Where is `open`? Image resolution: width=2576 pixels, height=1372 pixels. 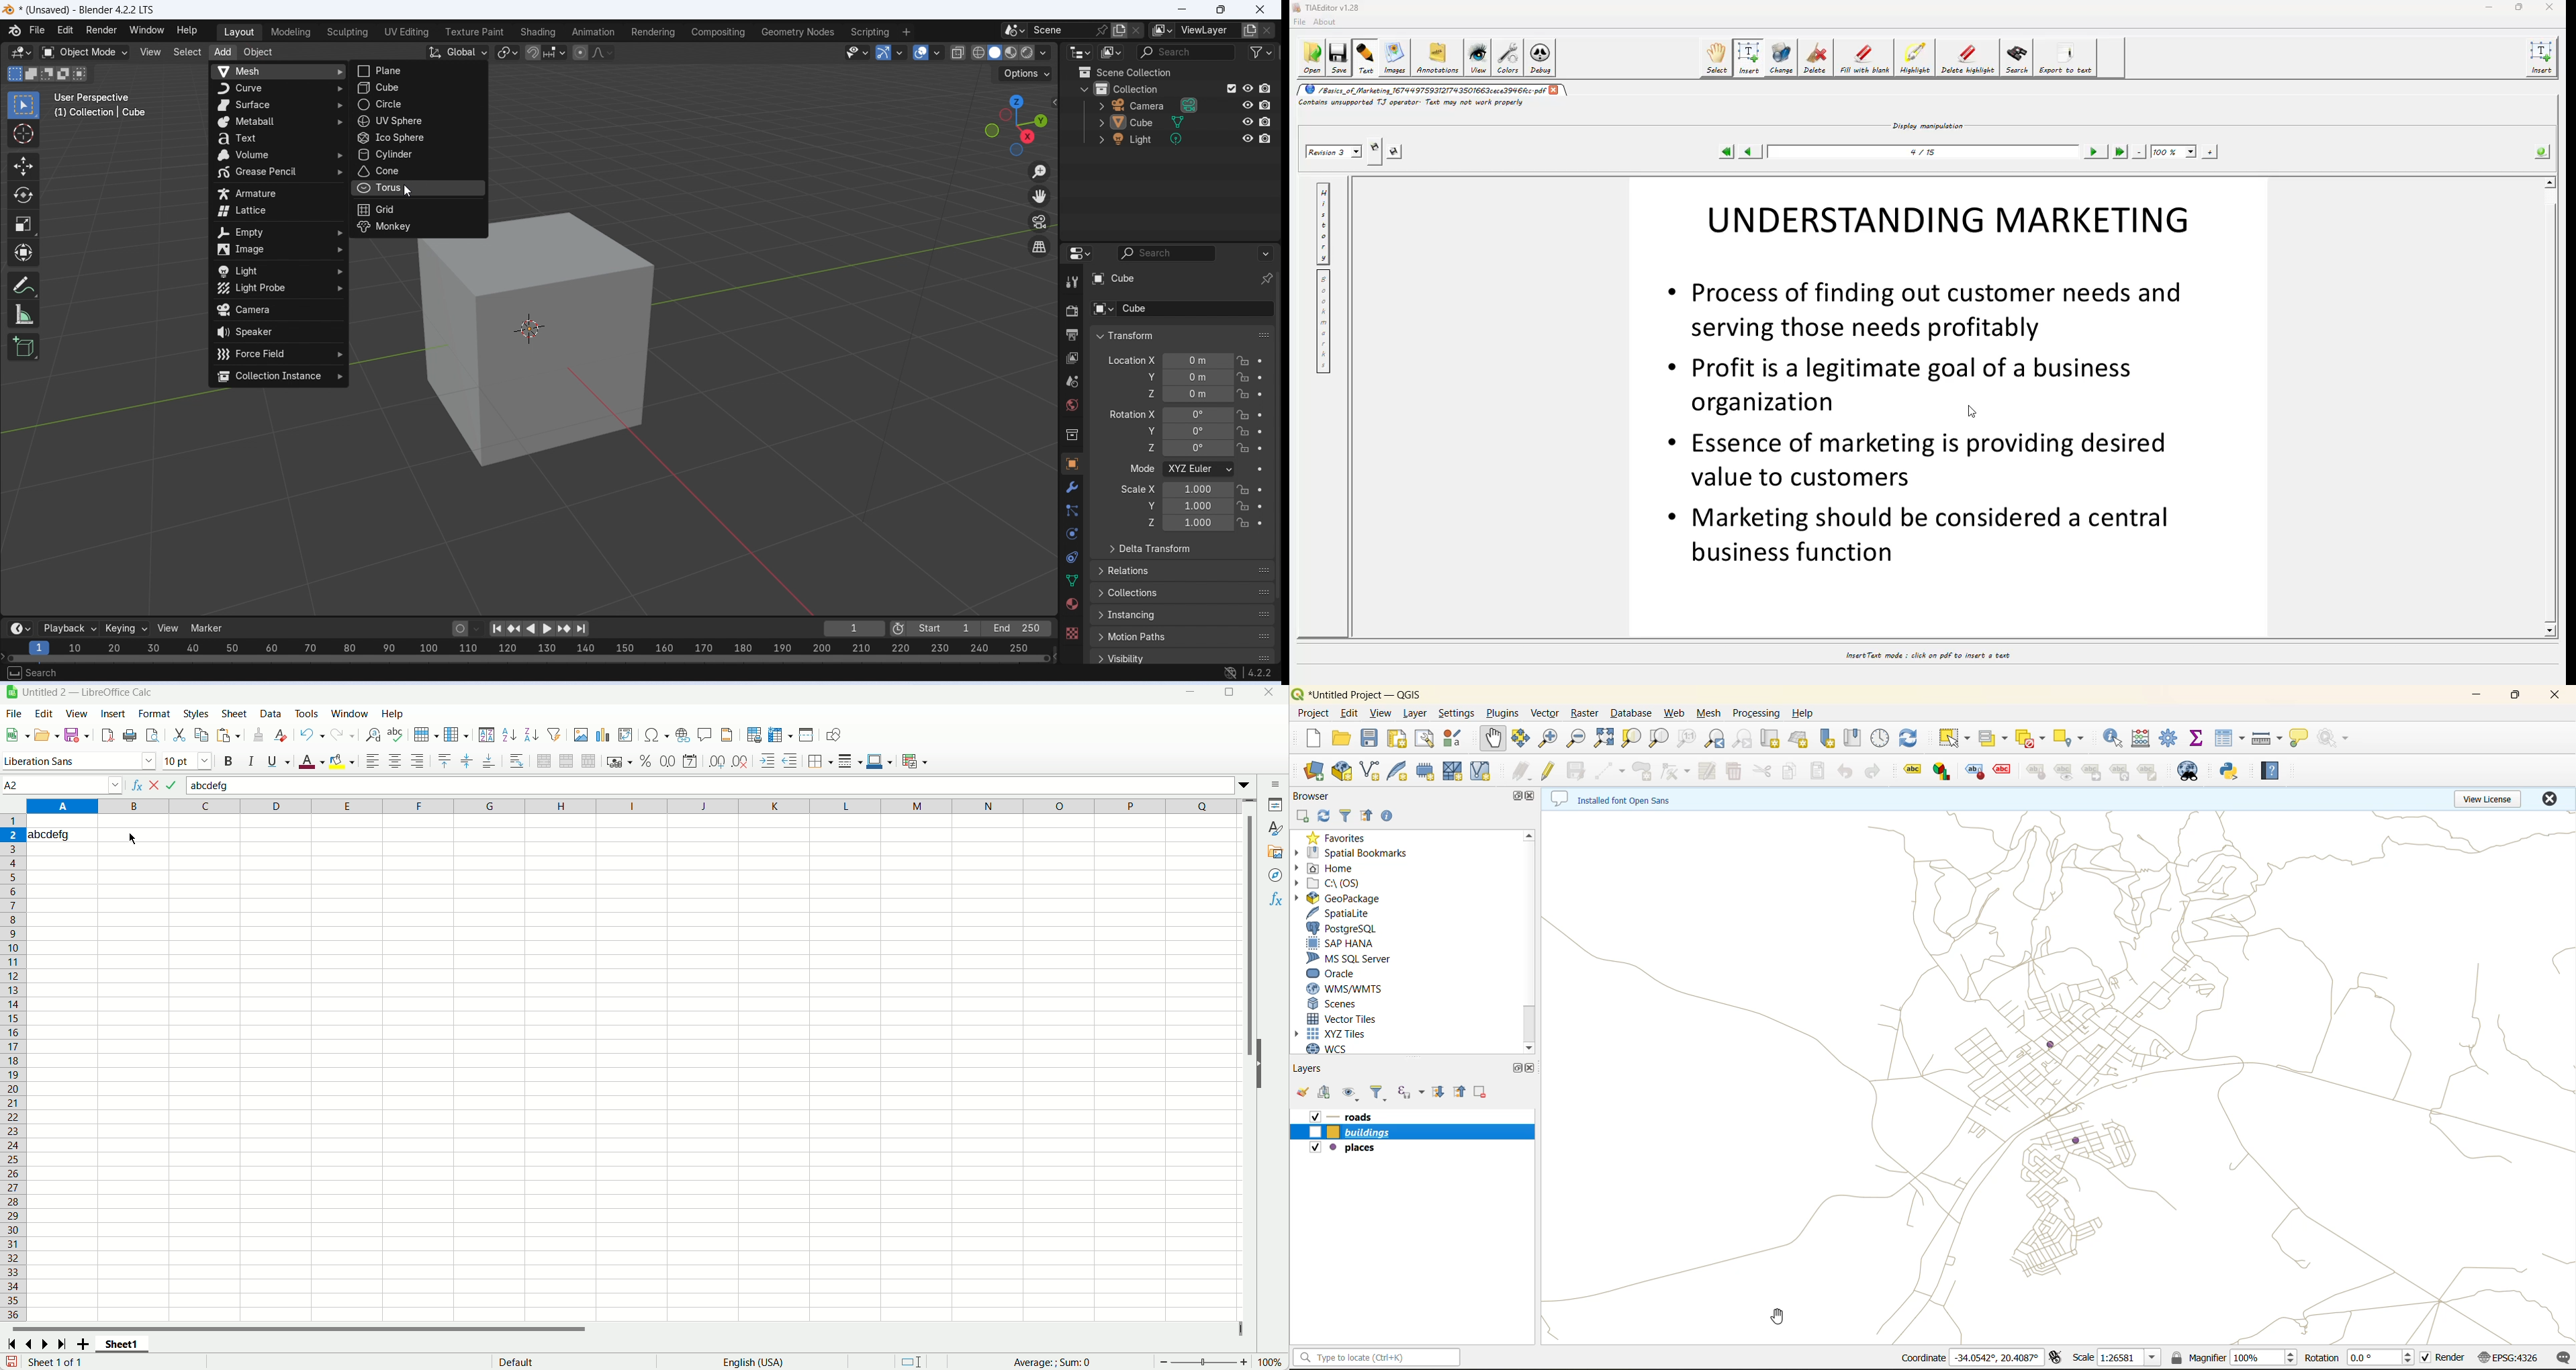
open is located at coordinates (1338, 739).